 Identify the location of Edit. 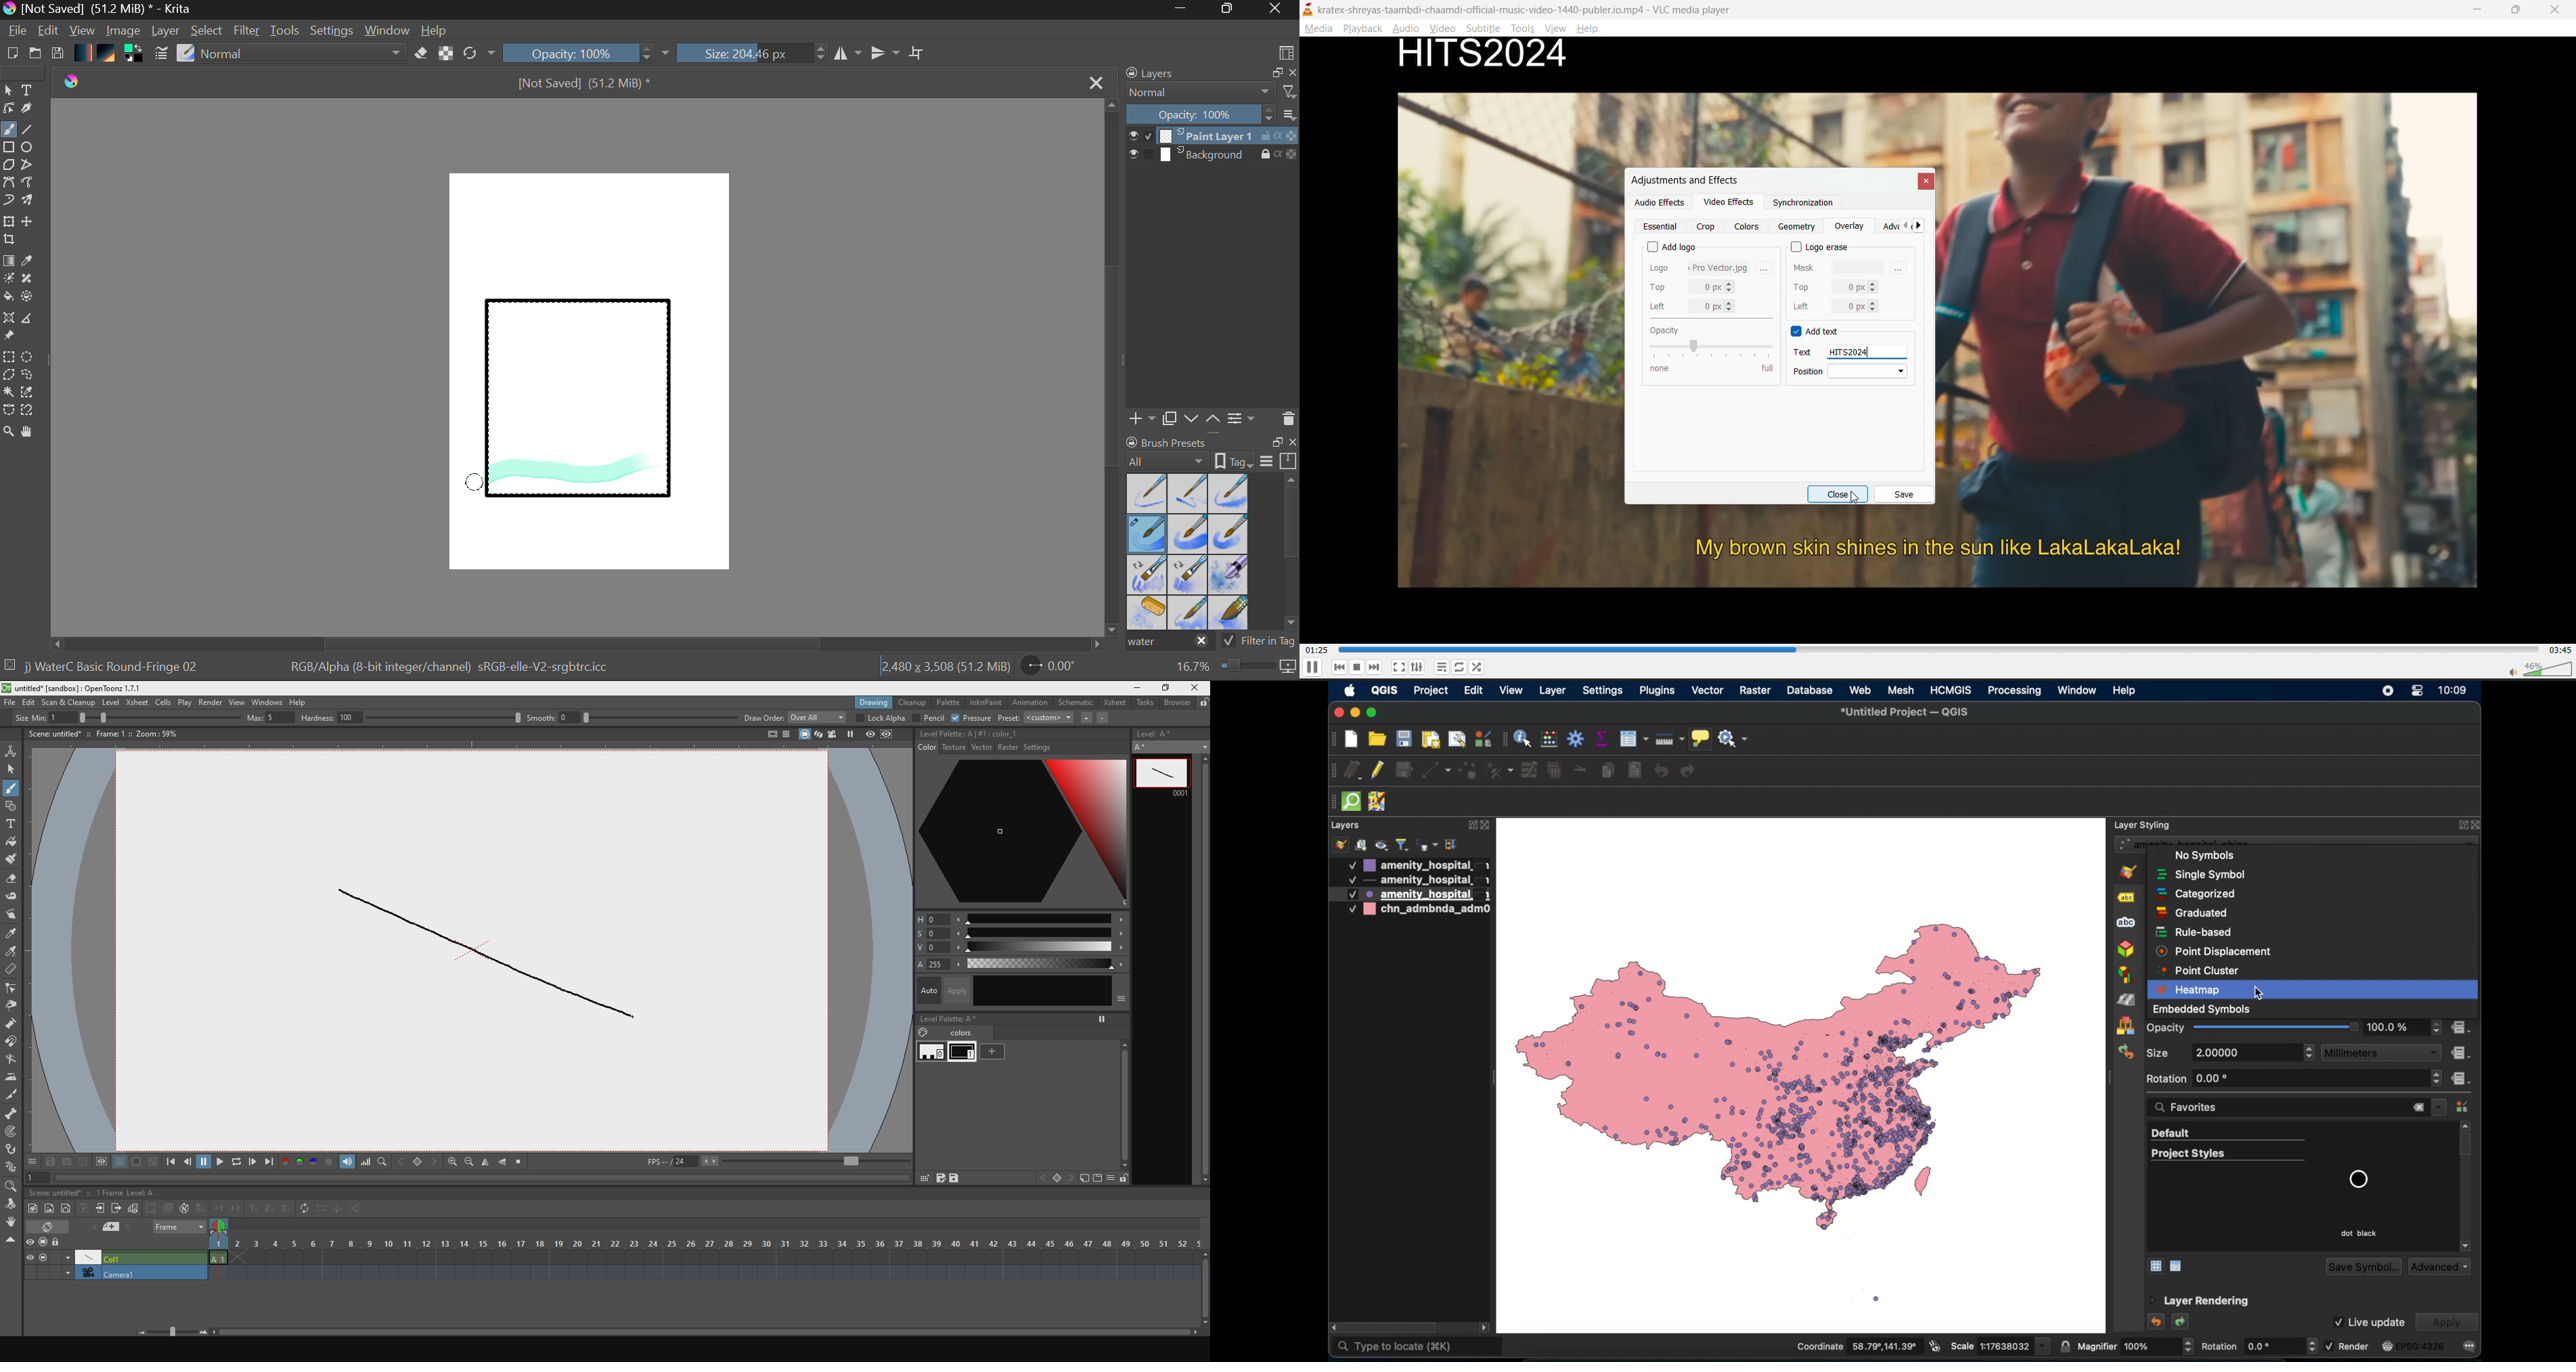
(49, 32).